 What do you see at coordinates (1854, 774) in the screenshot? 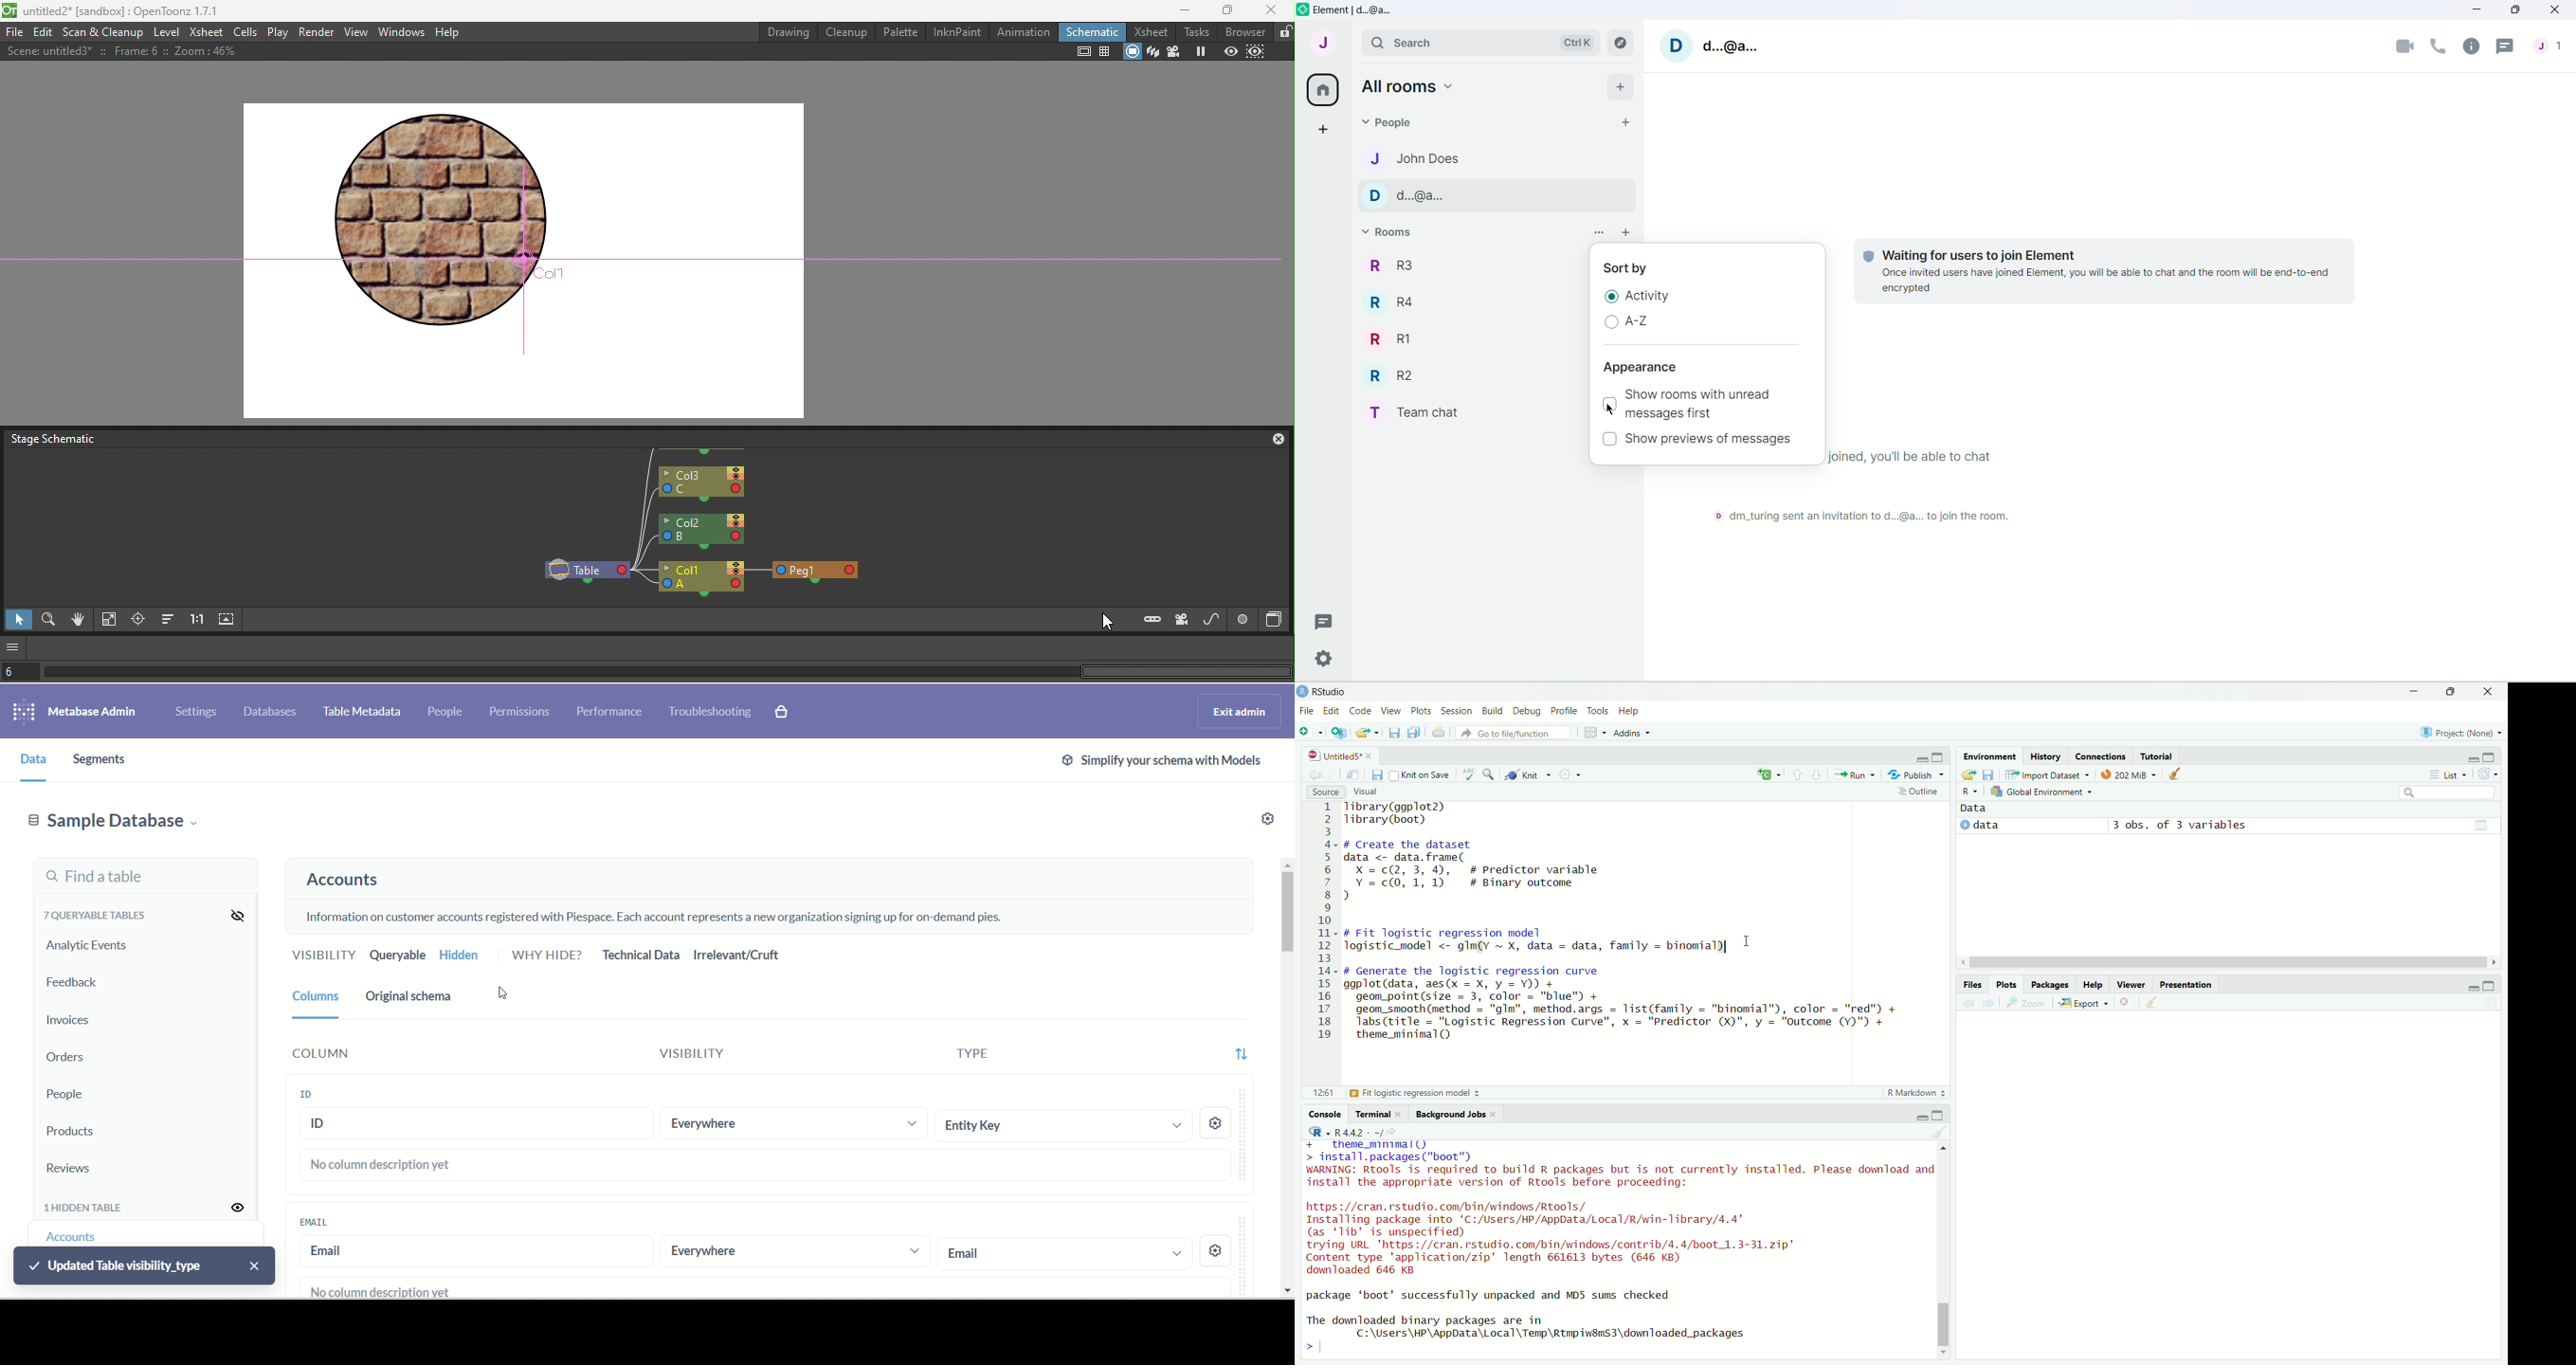
I see `Run` at bounding box center [1854, 774].